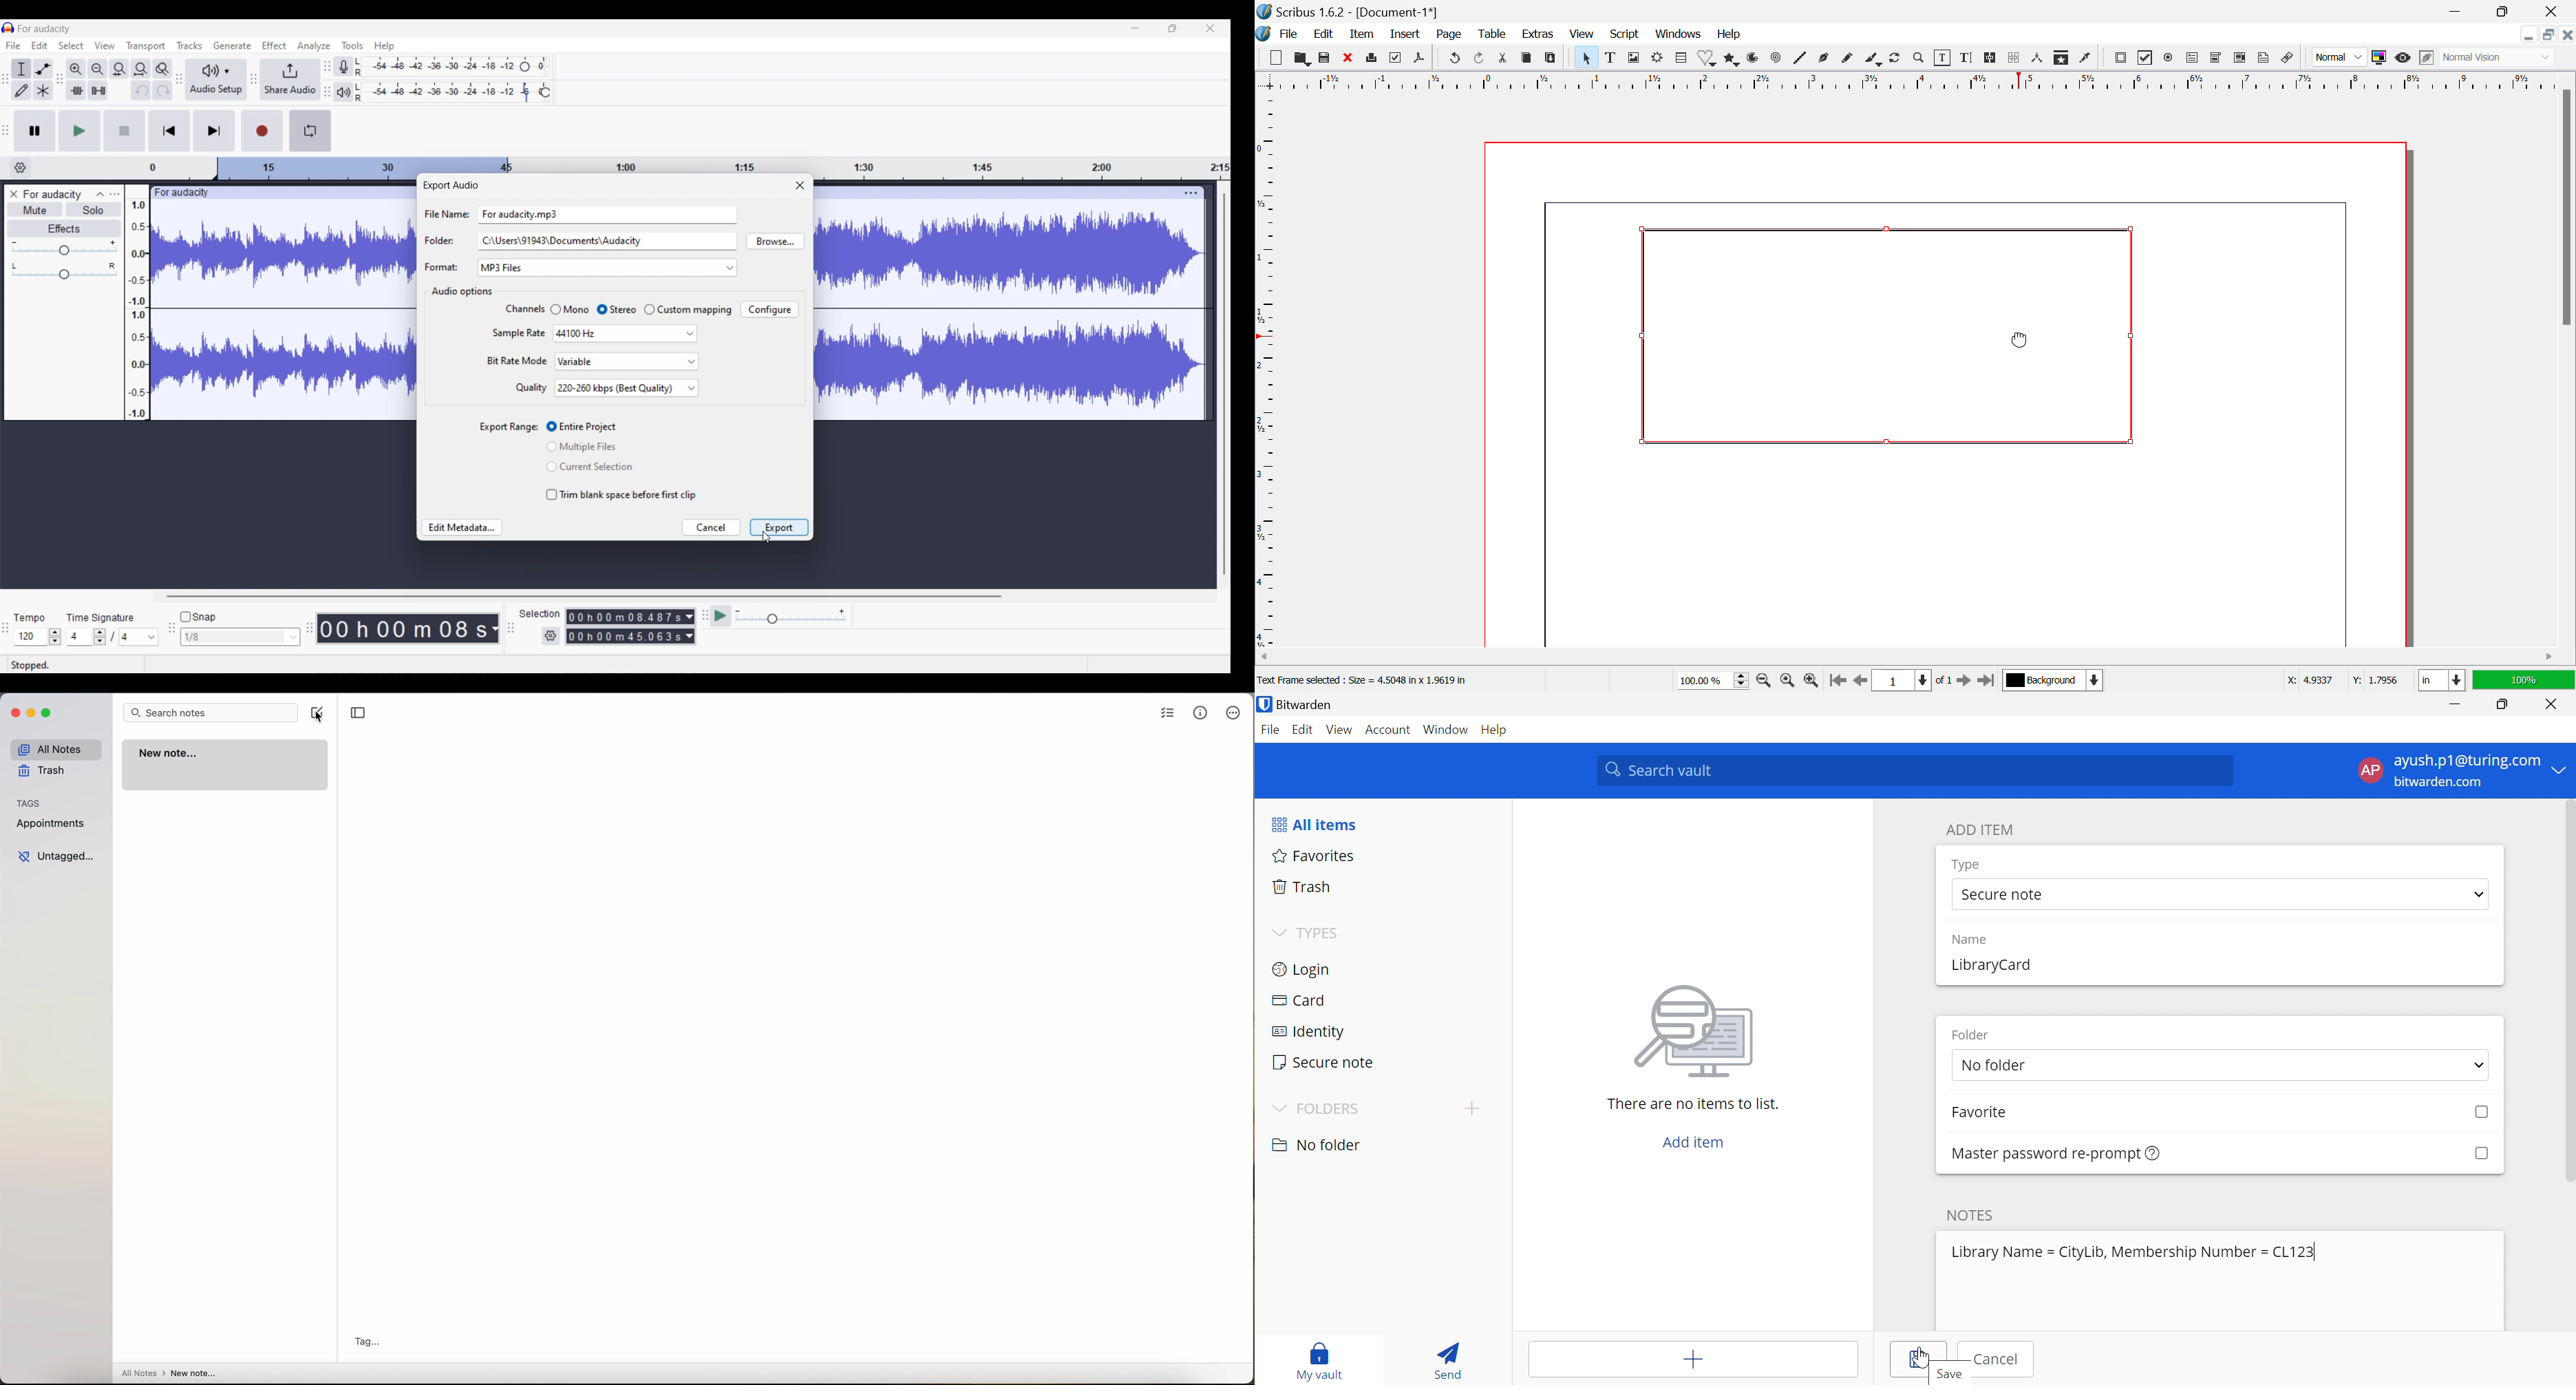  What do you see at coordinates (1310, 933) in the screenshot?
I see `TYPES` at bounding box center [1310, 933].